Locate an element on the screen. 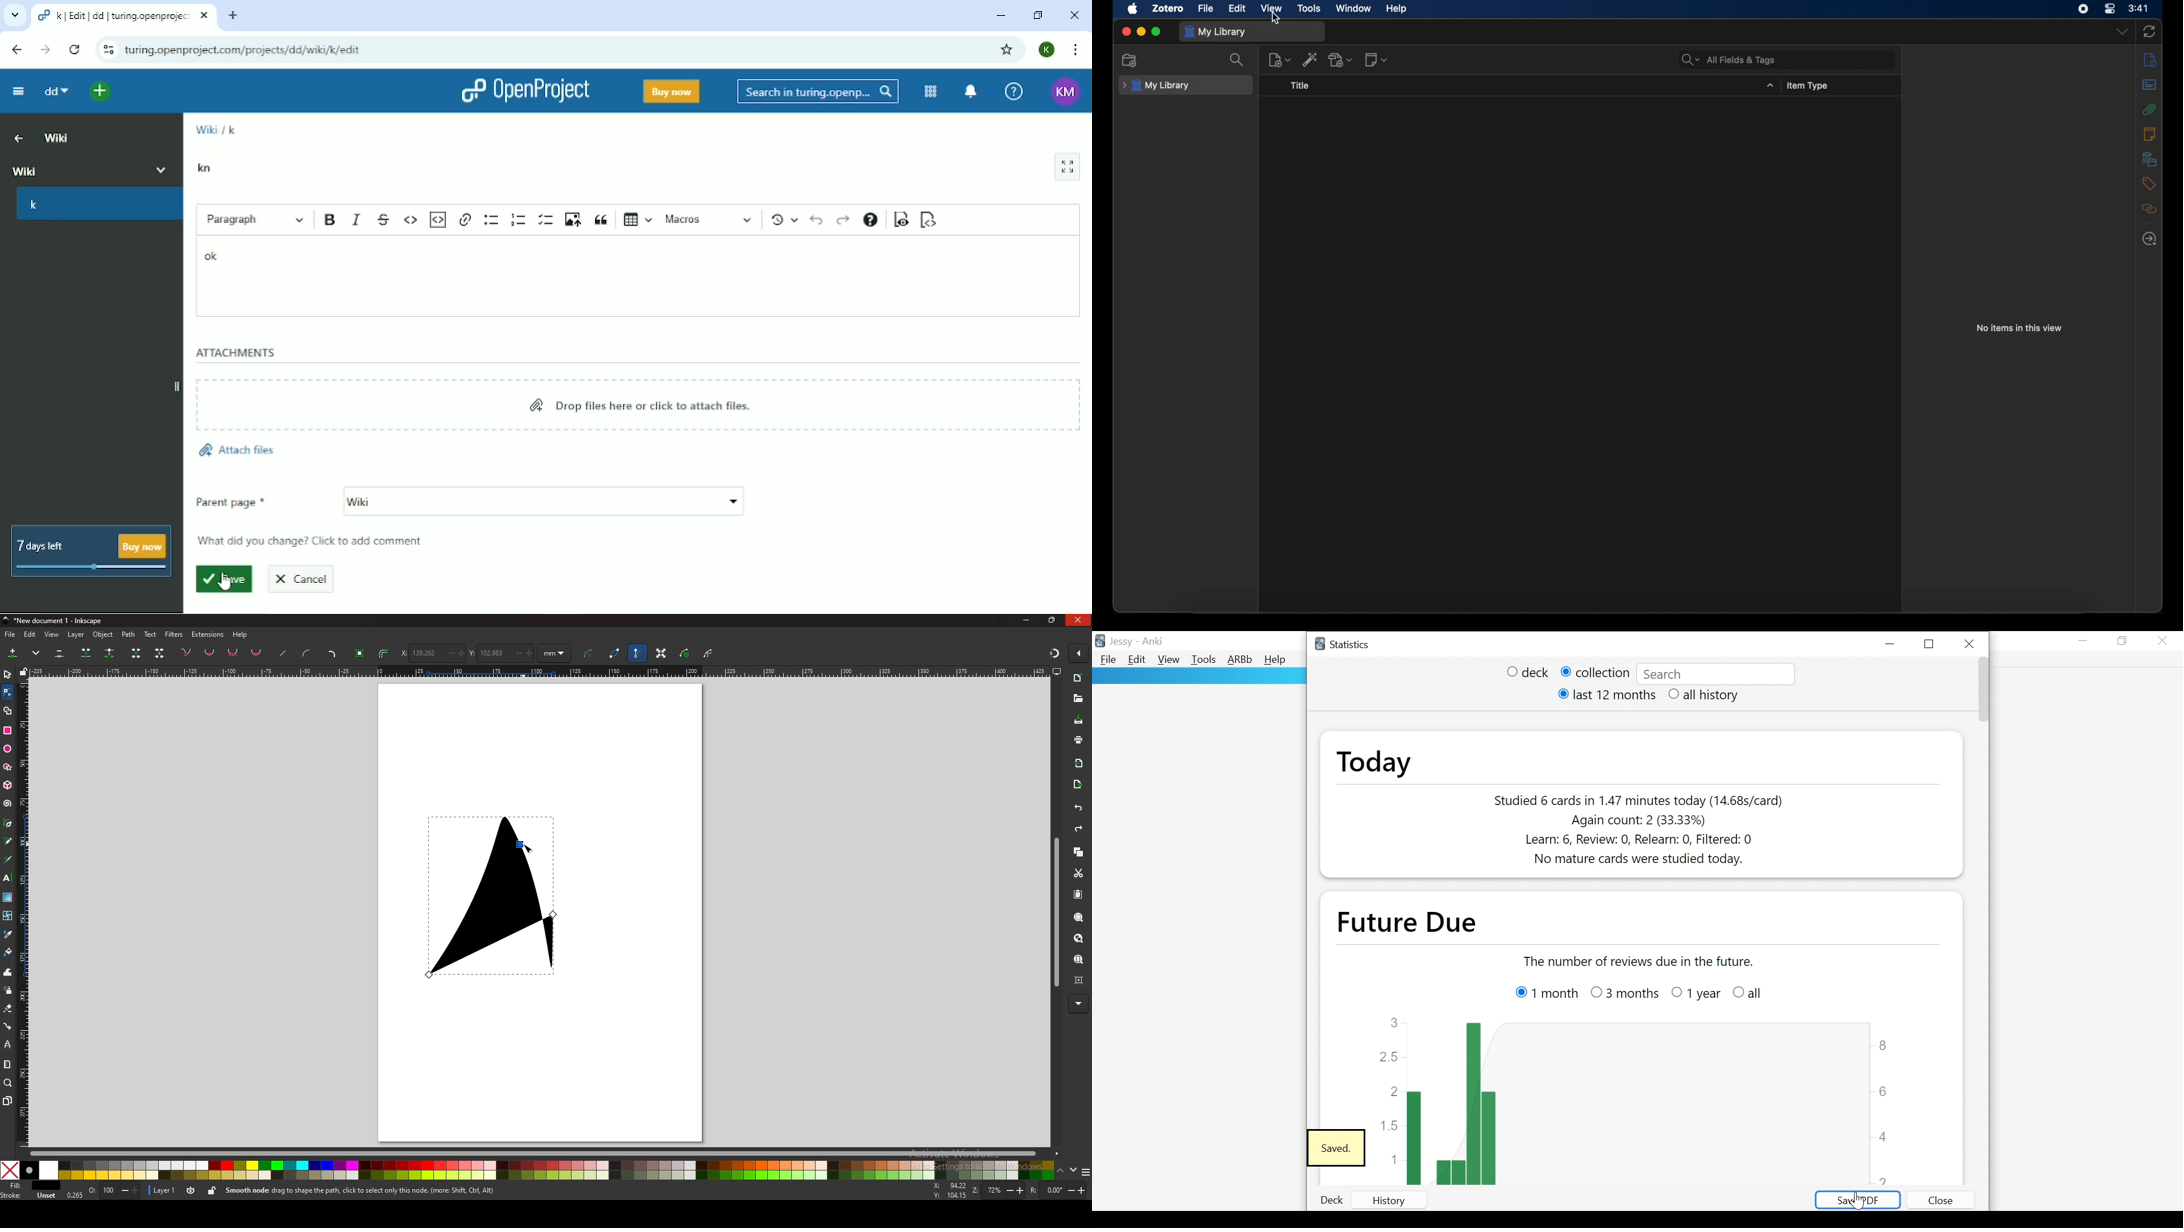  more is located at coordinates (1078, 1004).